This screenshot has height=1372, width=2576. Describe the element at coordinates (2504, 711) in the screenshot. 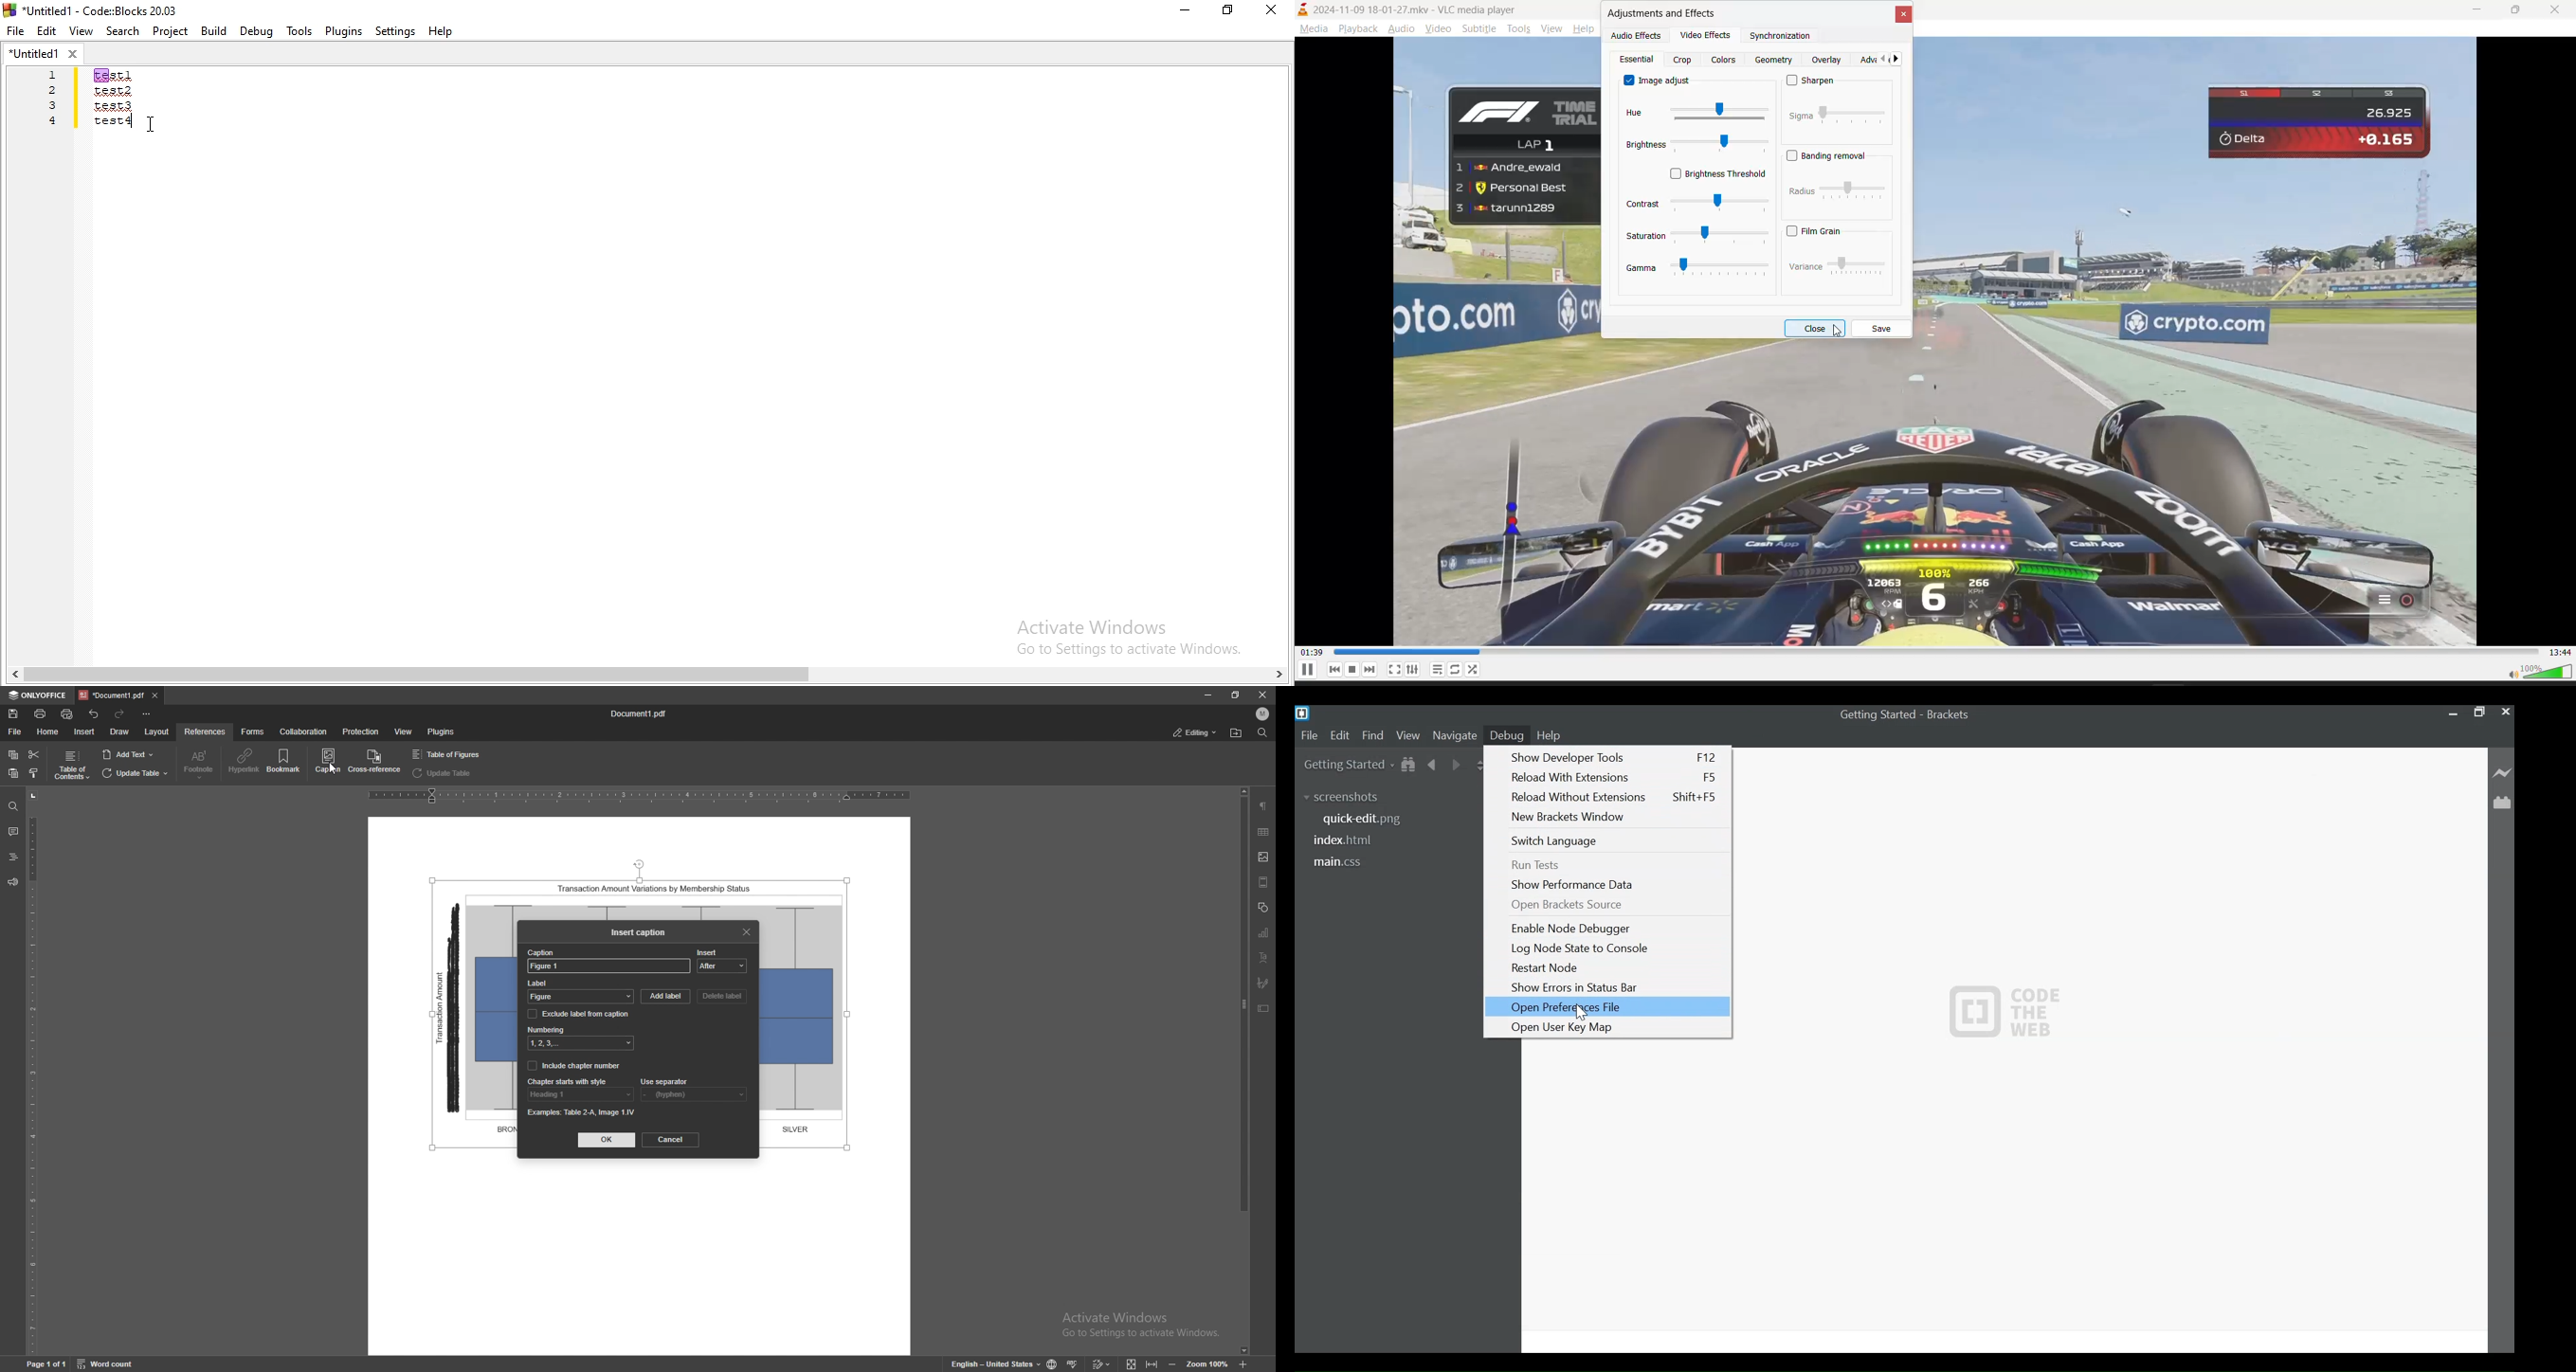

I see `Close` at that location.